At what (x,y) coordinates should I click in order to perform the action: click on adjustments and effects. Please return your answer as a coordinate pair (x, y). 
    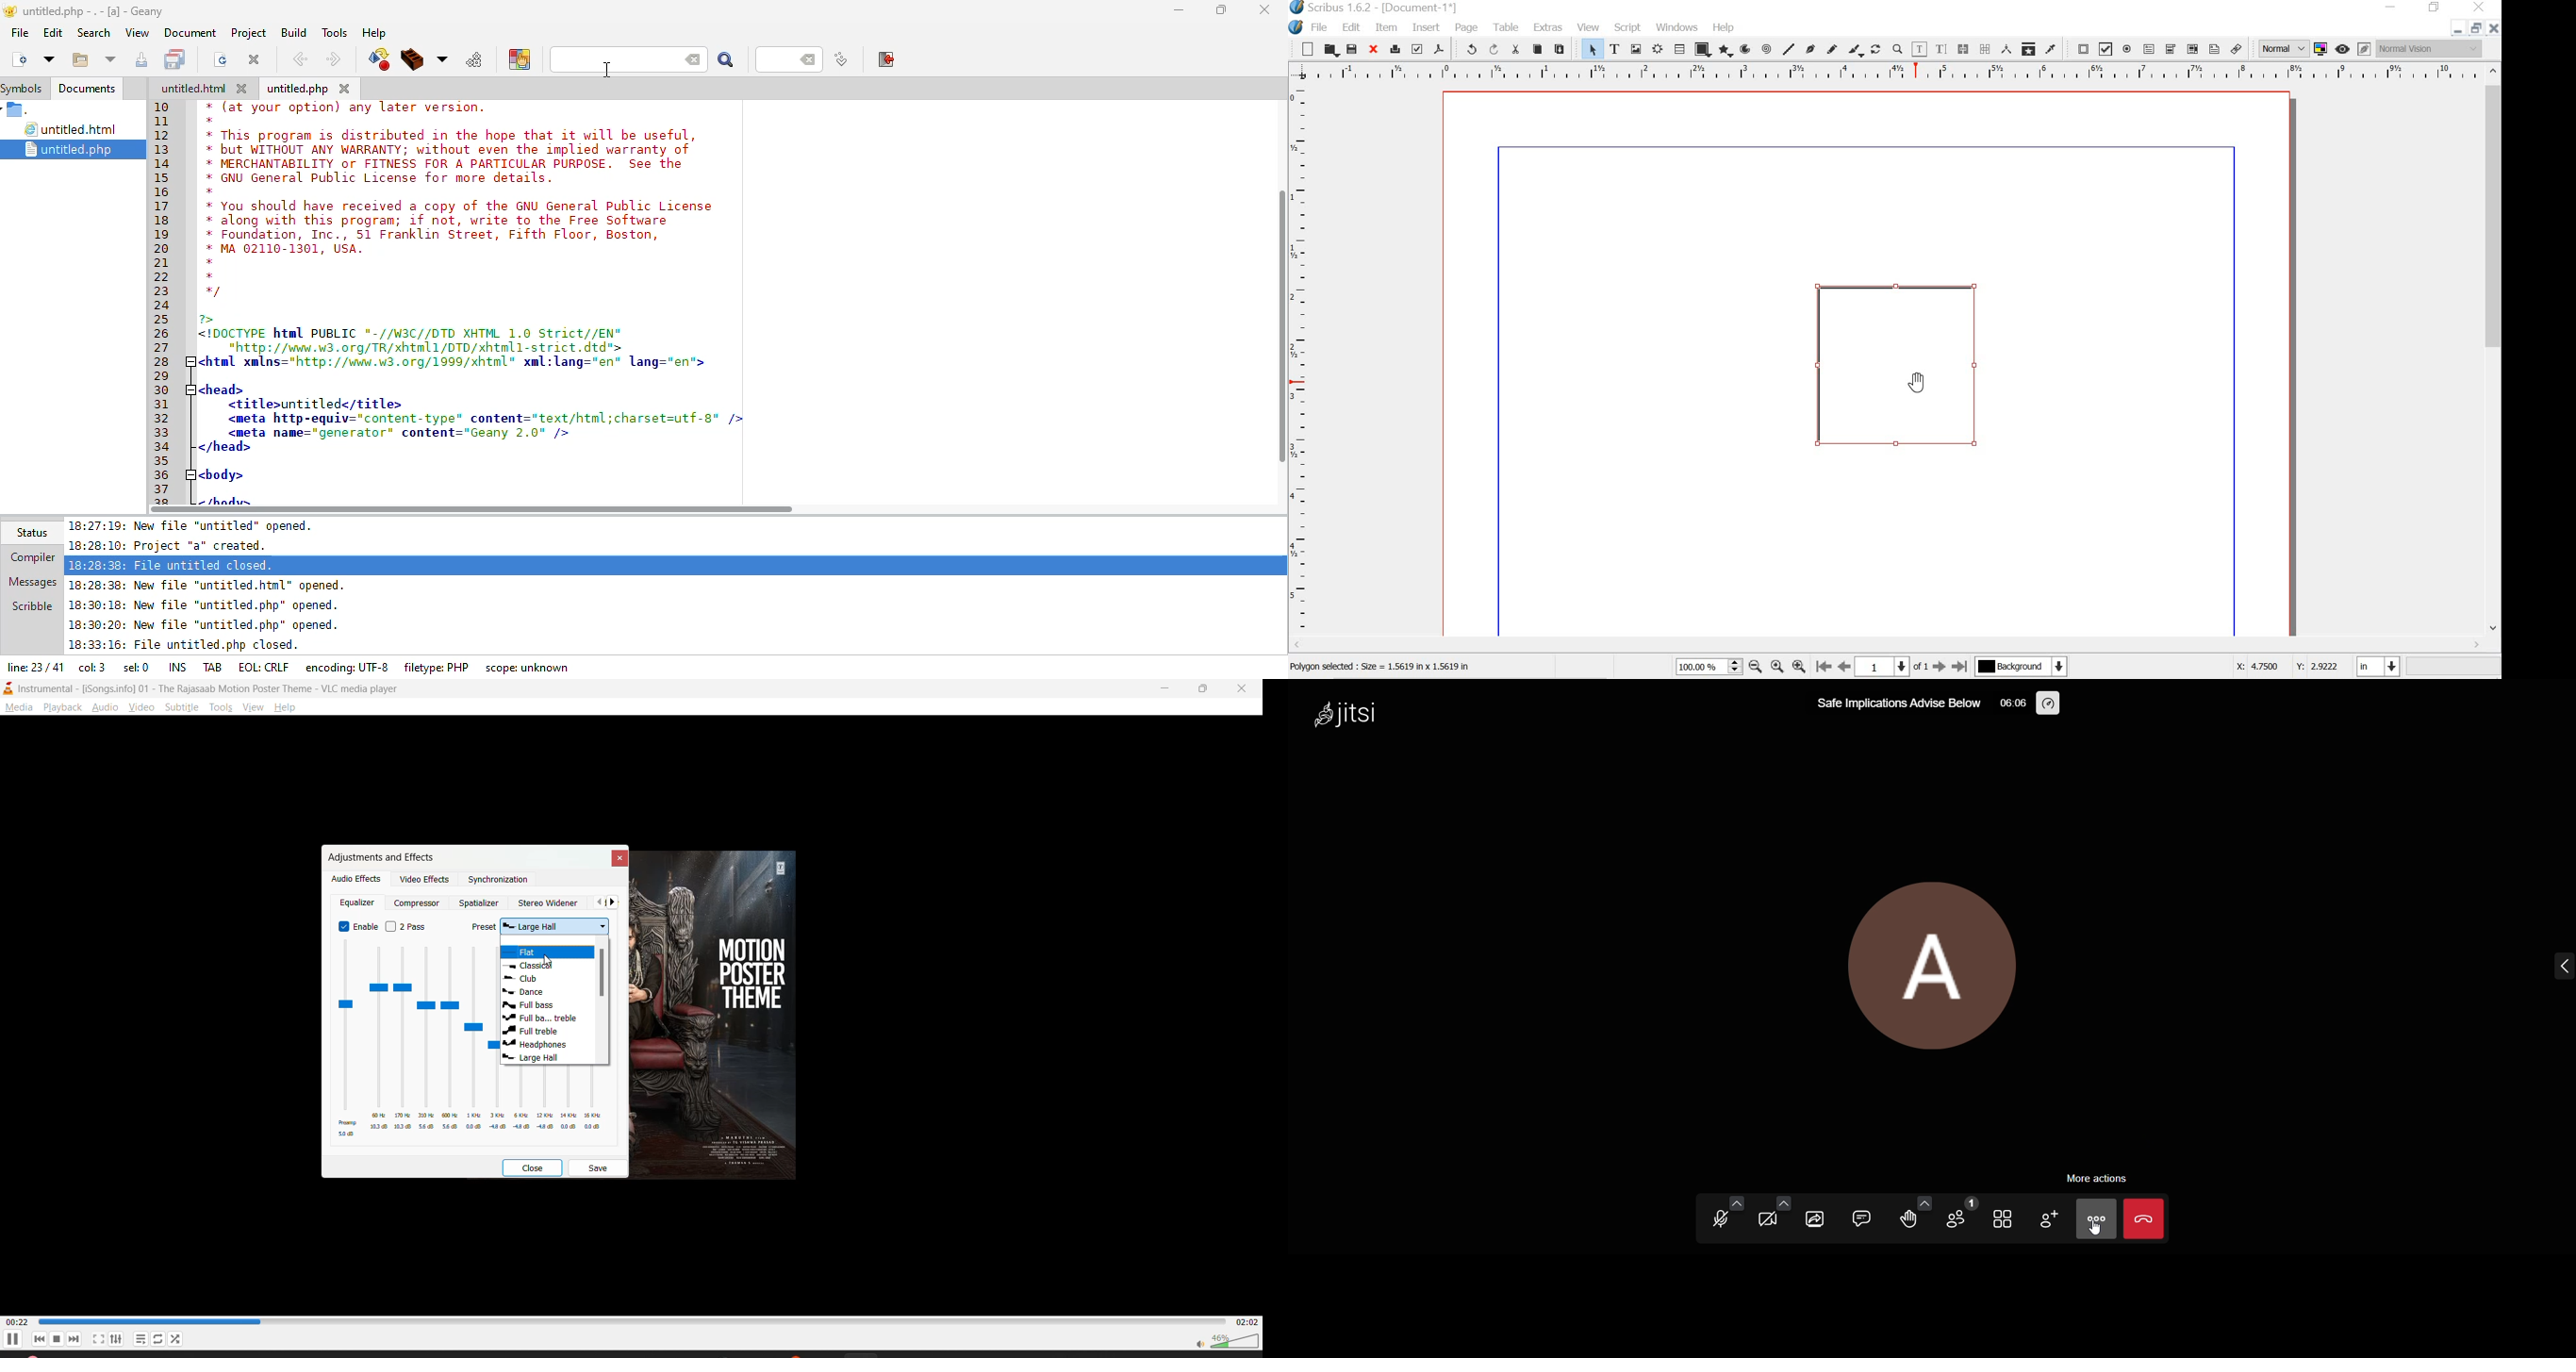
    Looking at the image, I should click on (381, 857).